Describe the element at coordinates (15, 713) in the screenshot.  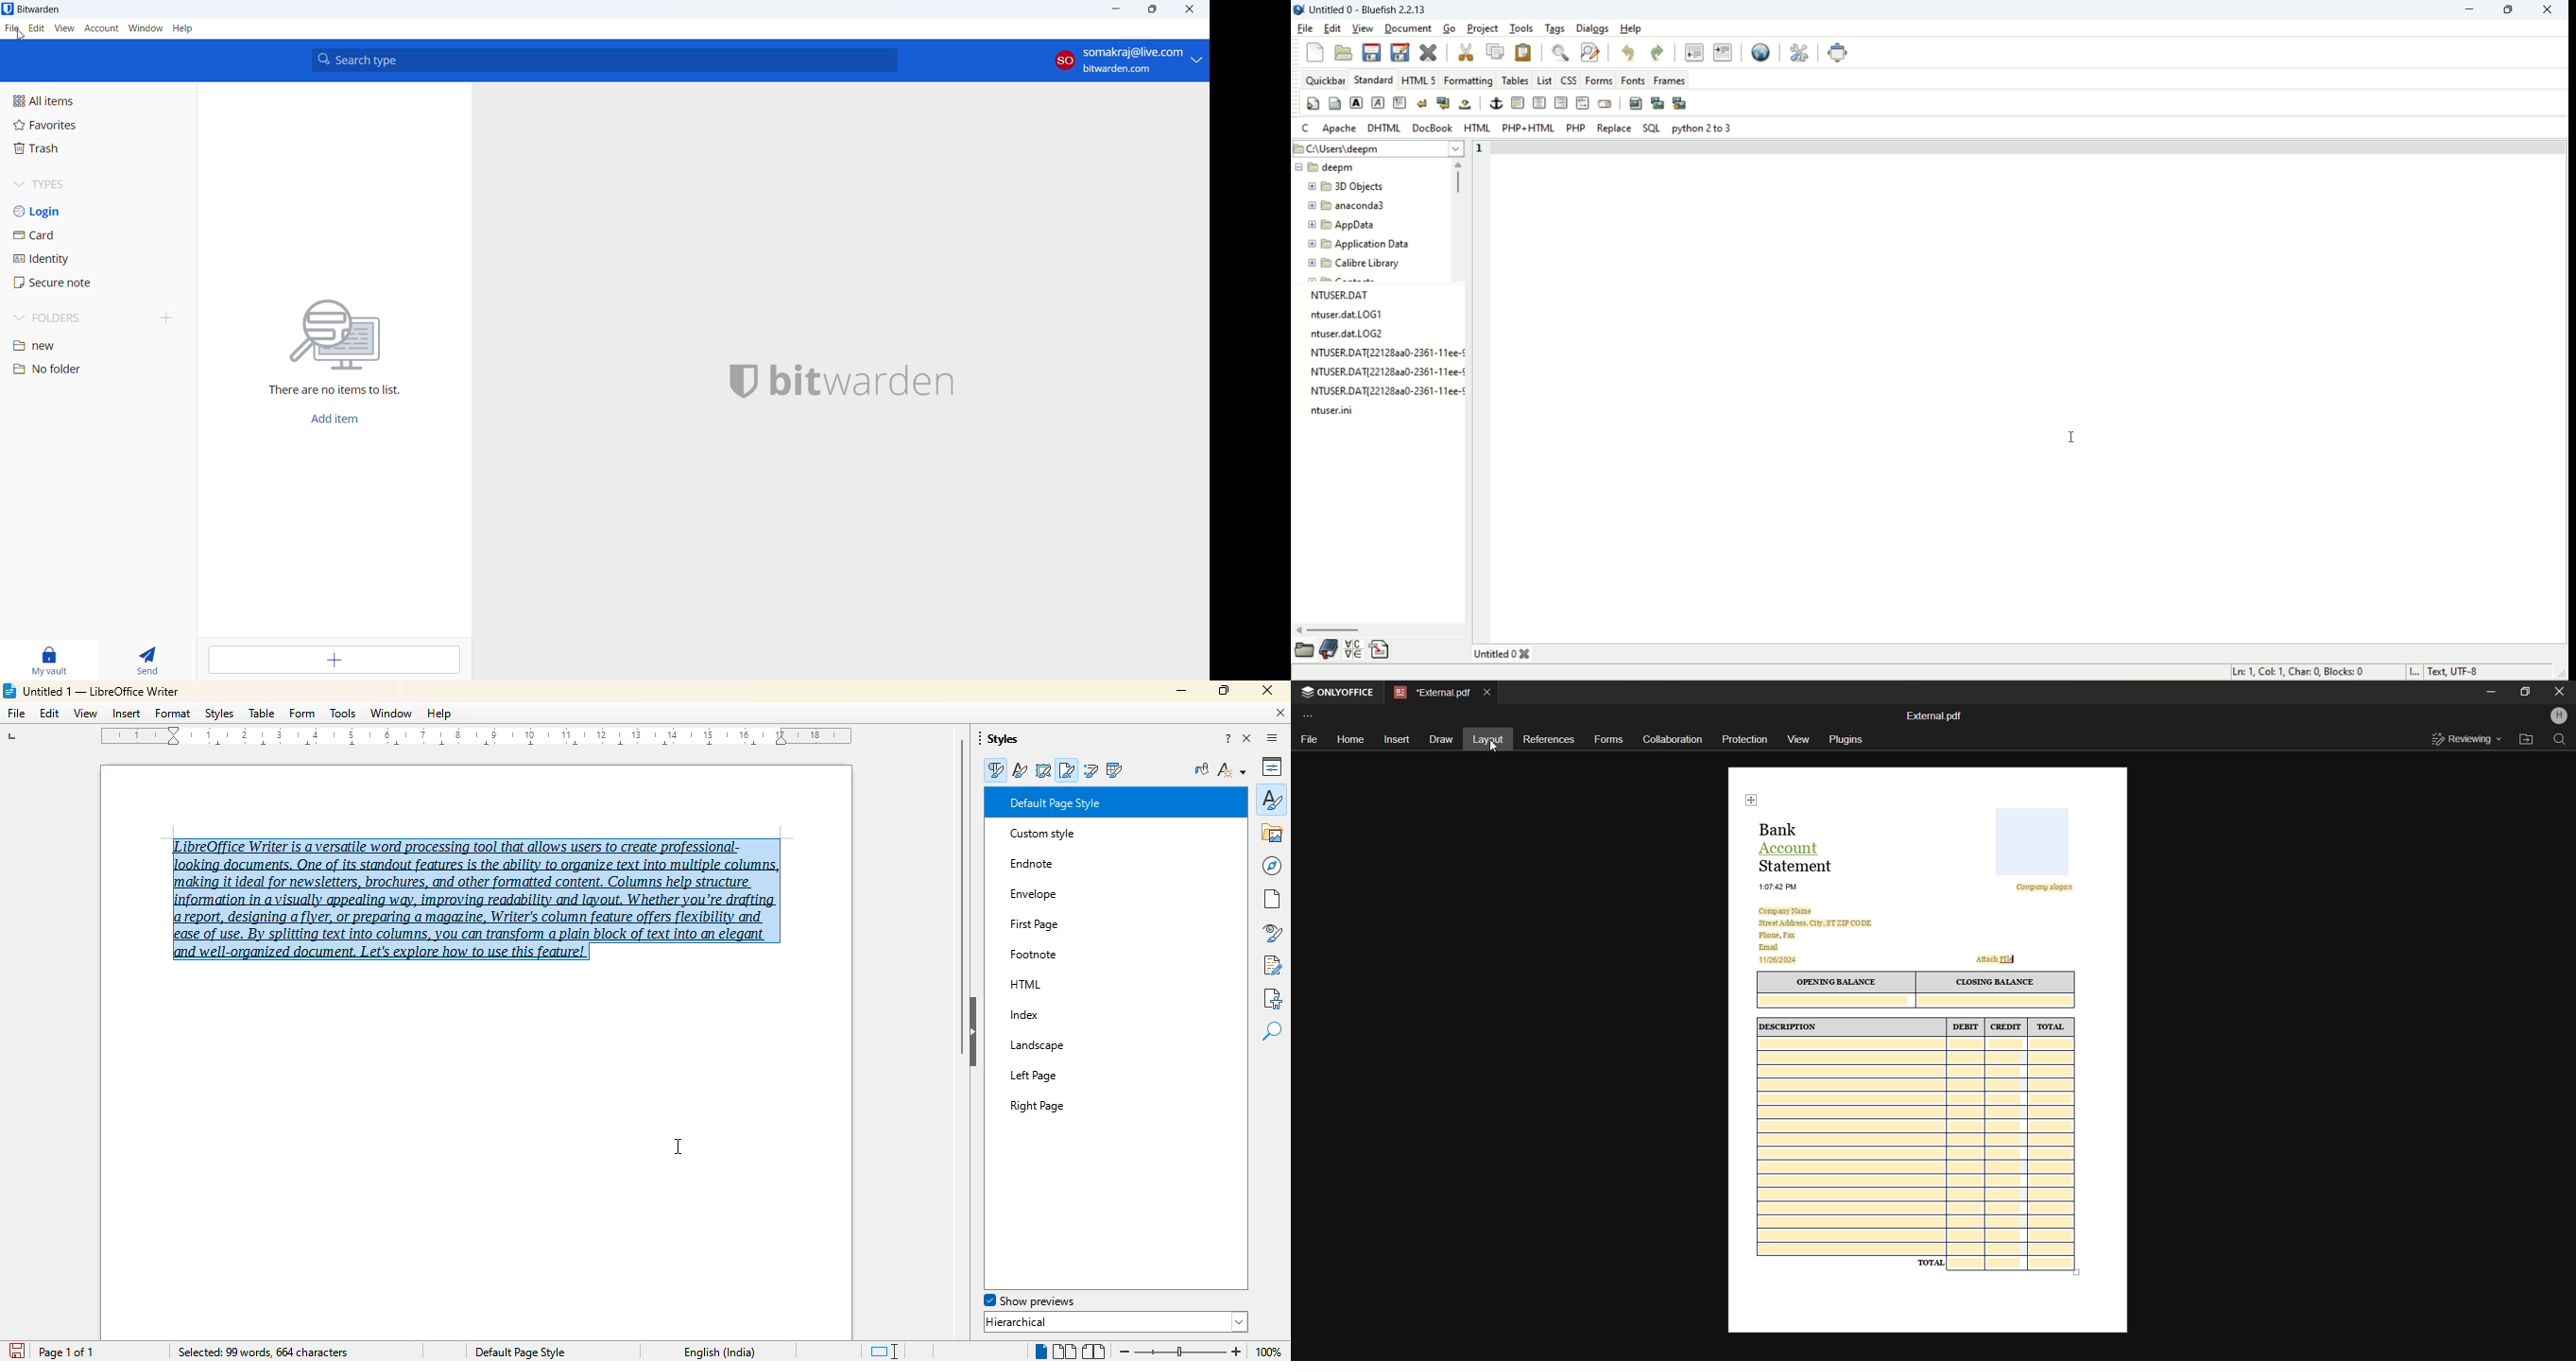
I see `file` at that location.